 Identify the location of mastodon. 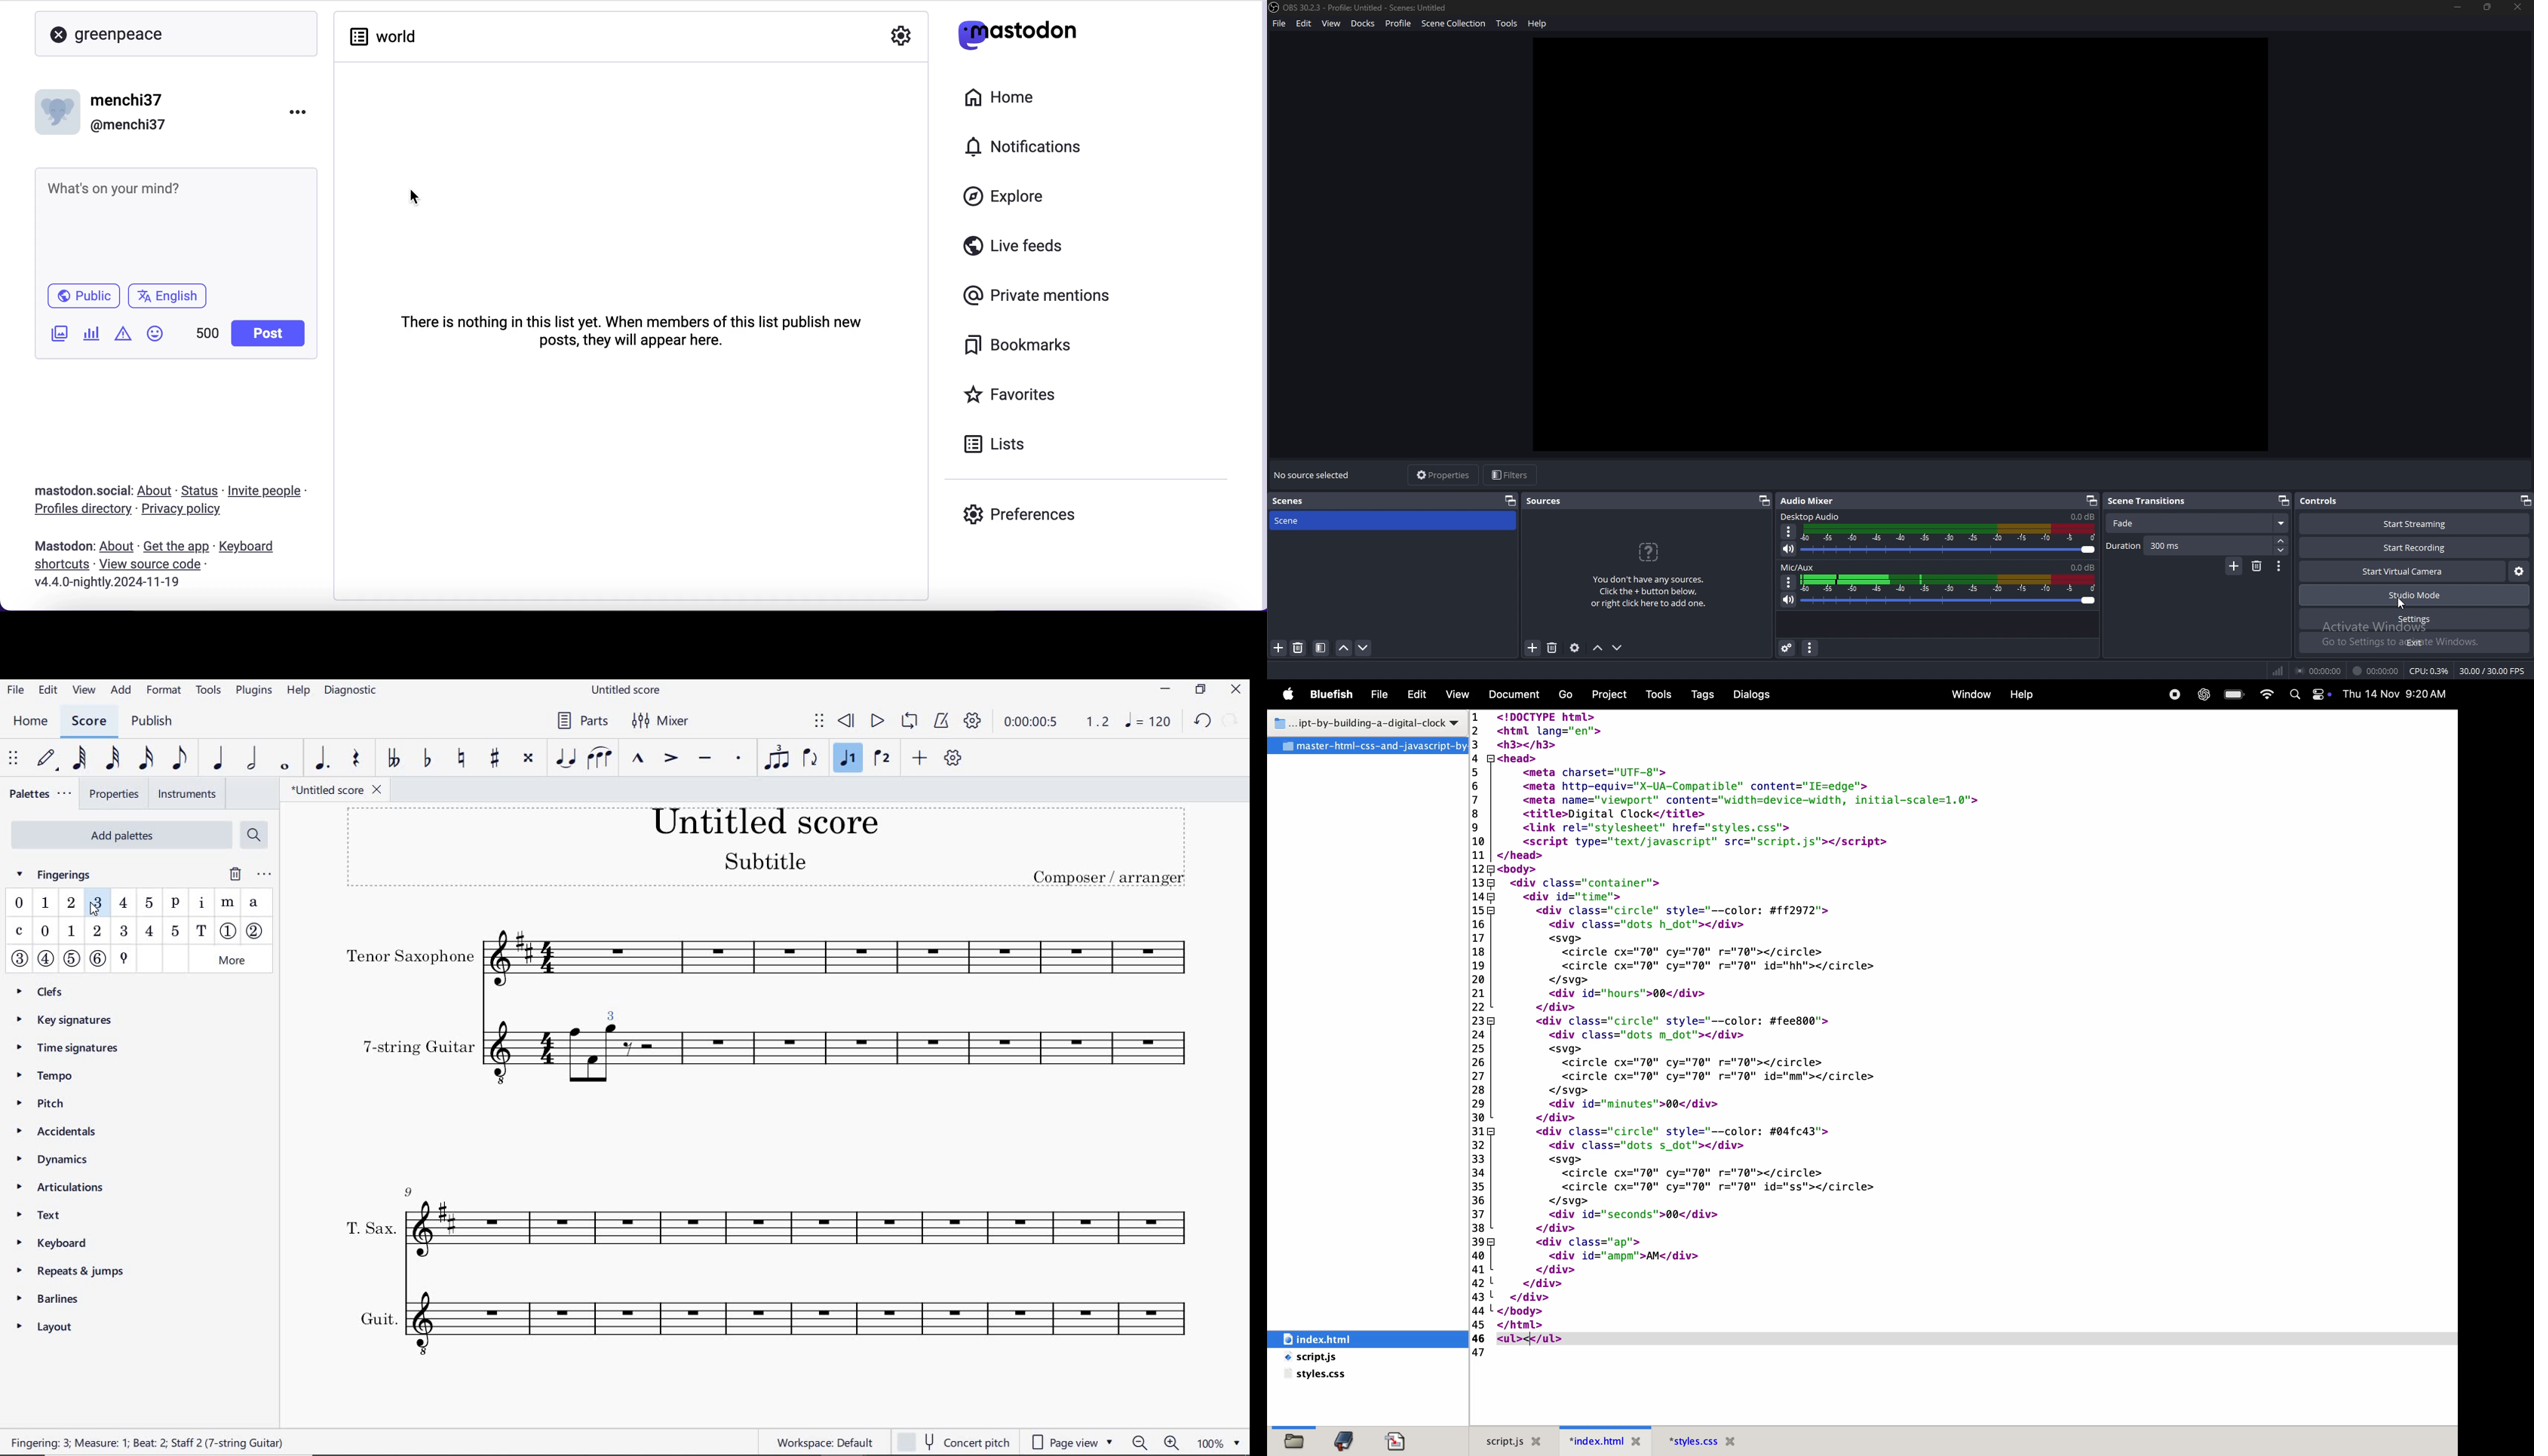
(64, 547).